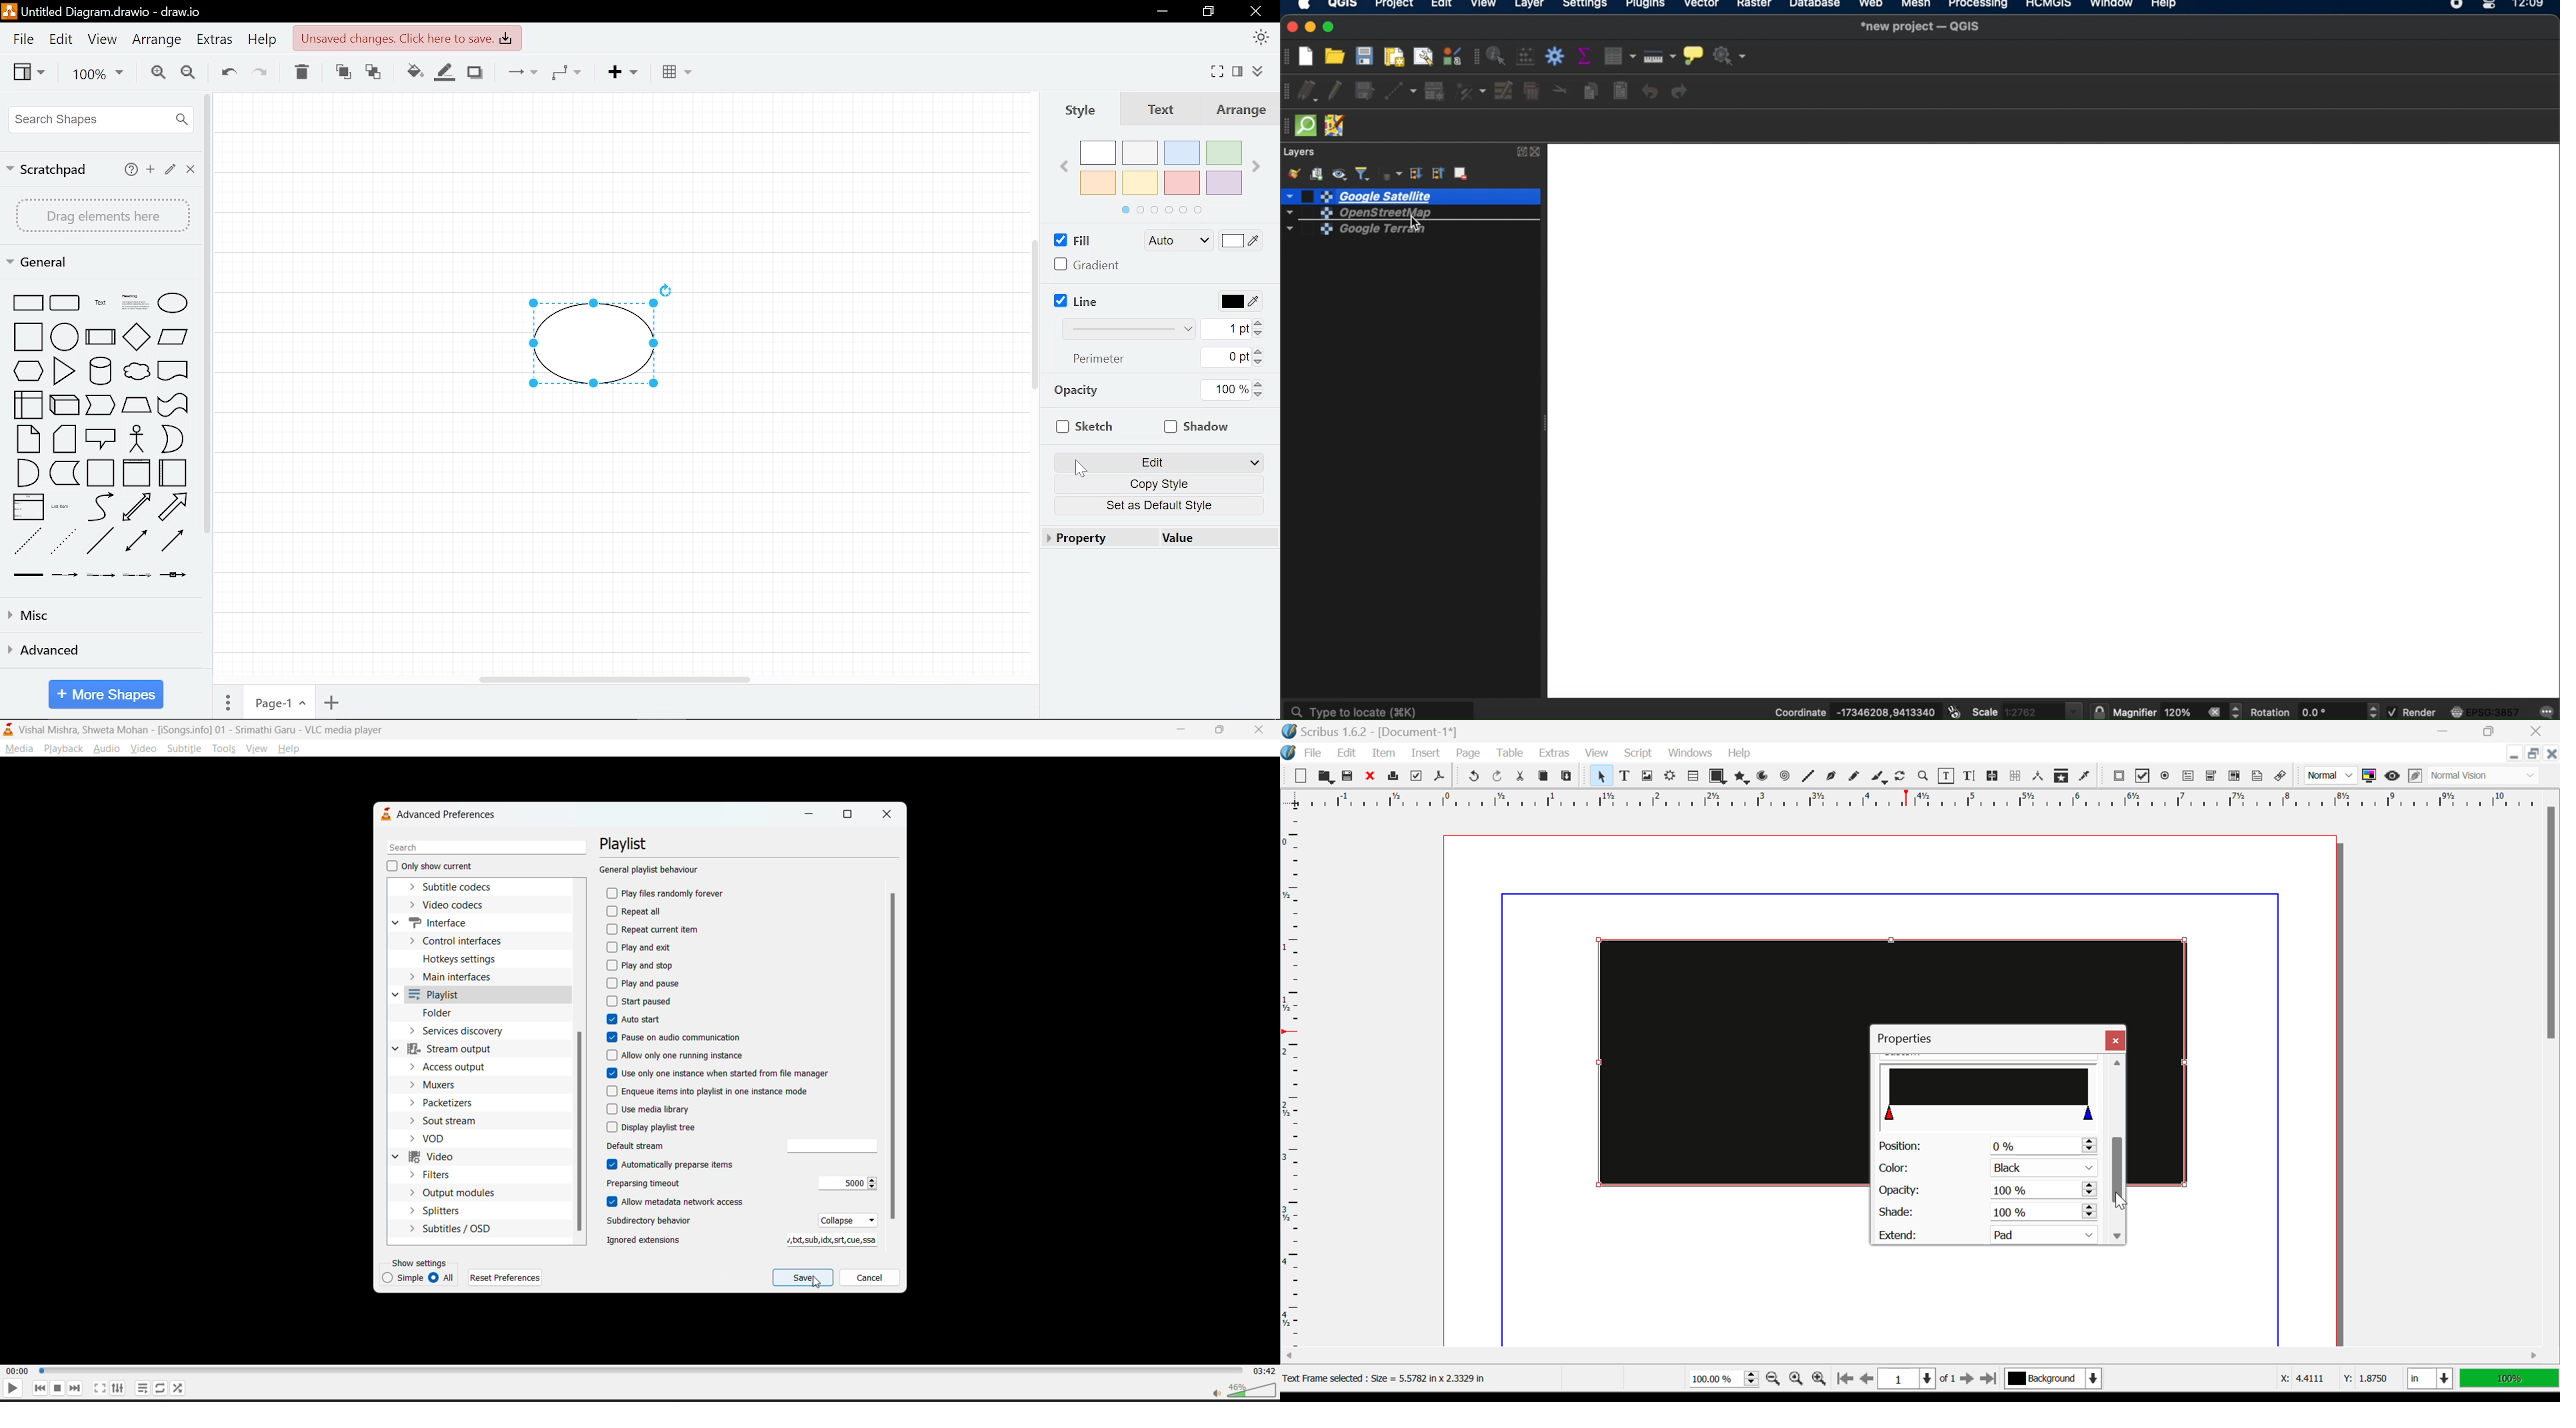 This screenshot has width=2576, height=1428. Describe the element at coordinates (1693, 54) in the screenshot. I see `show map tips` at that location.